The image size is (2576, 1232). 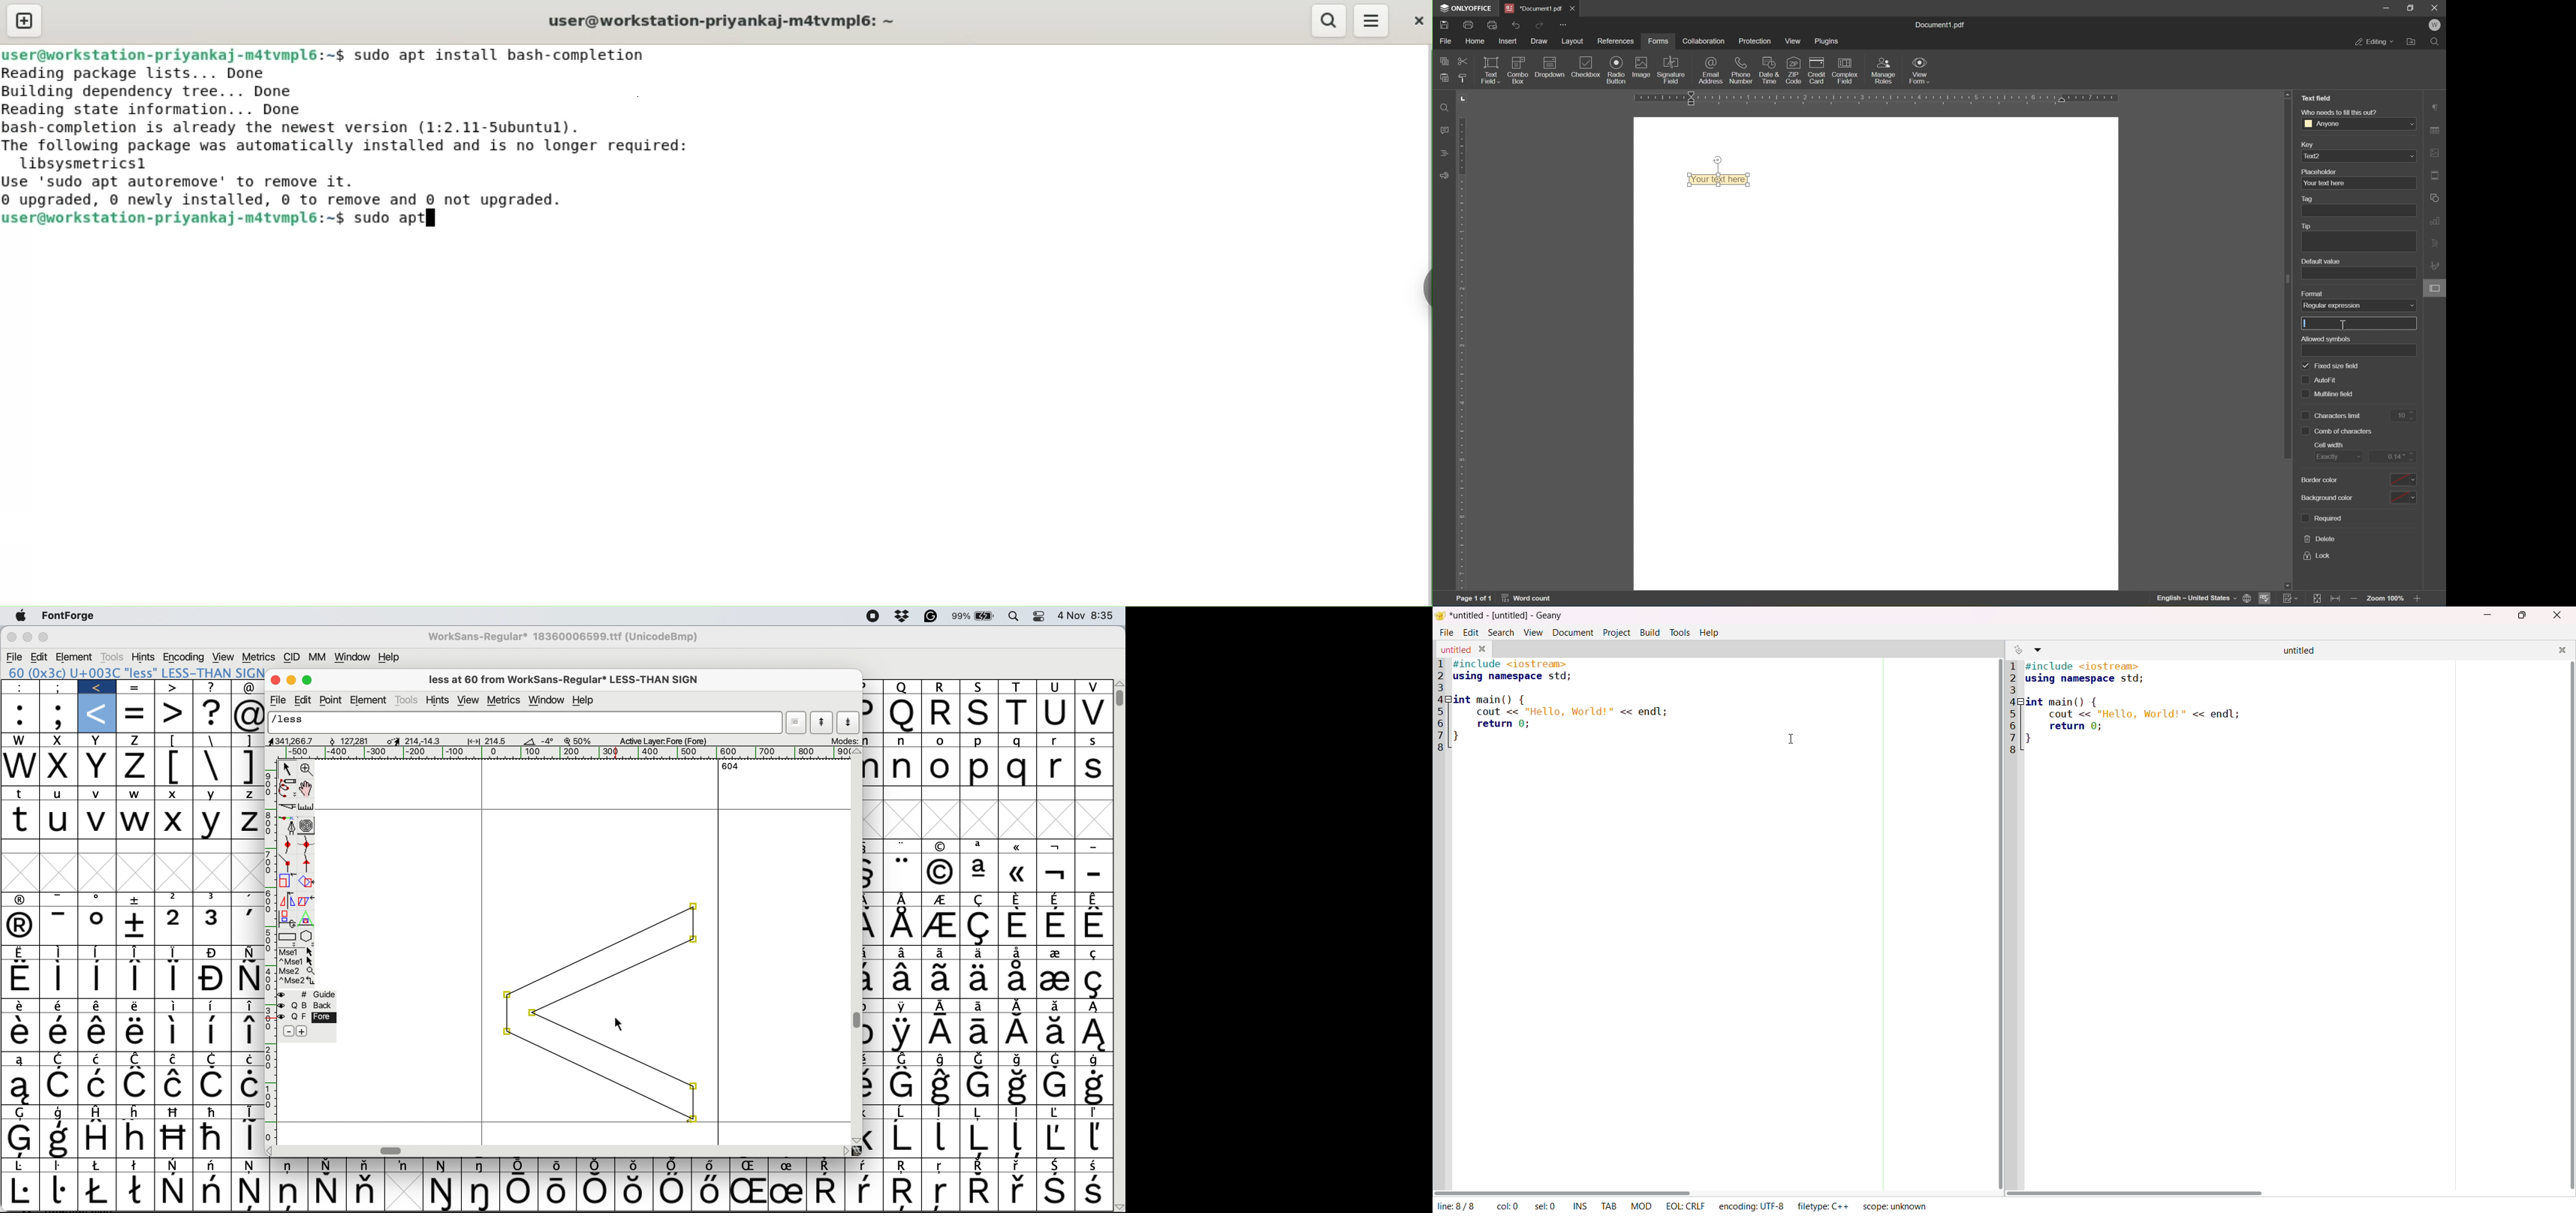 What do you see at coordinates (61, 954) in the screenshot?
I see `Symbol` at bounding box center [61, 954].